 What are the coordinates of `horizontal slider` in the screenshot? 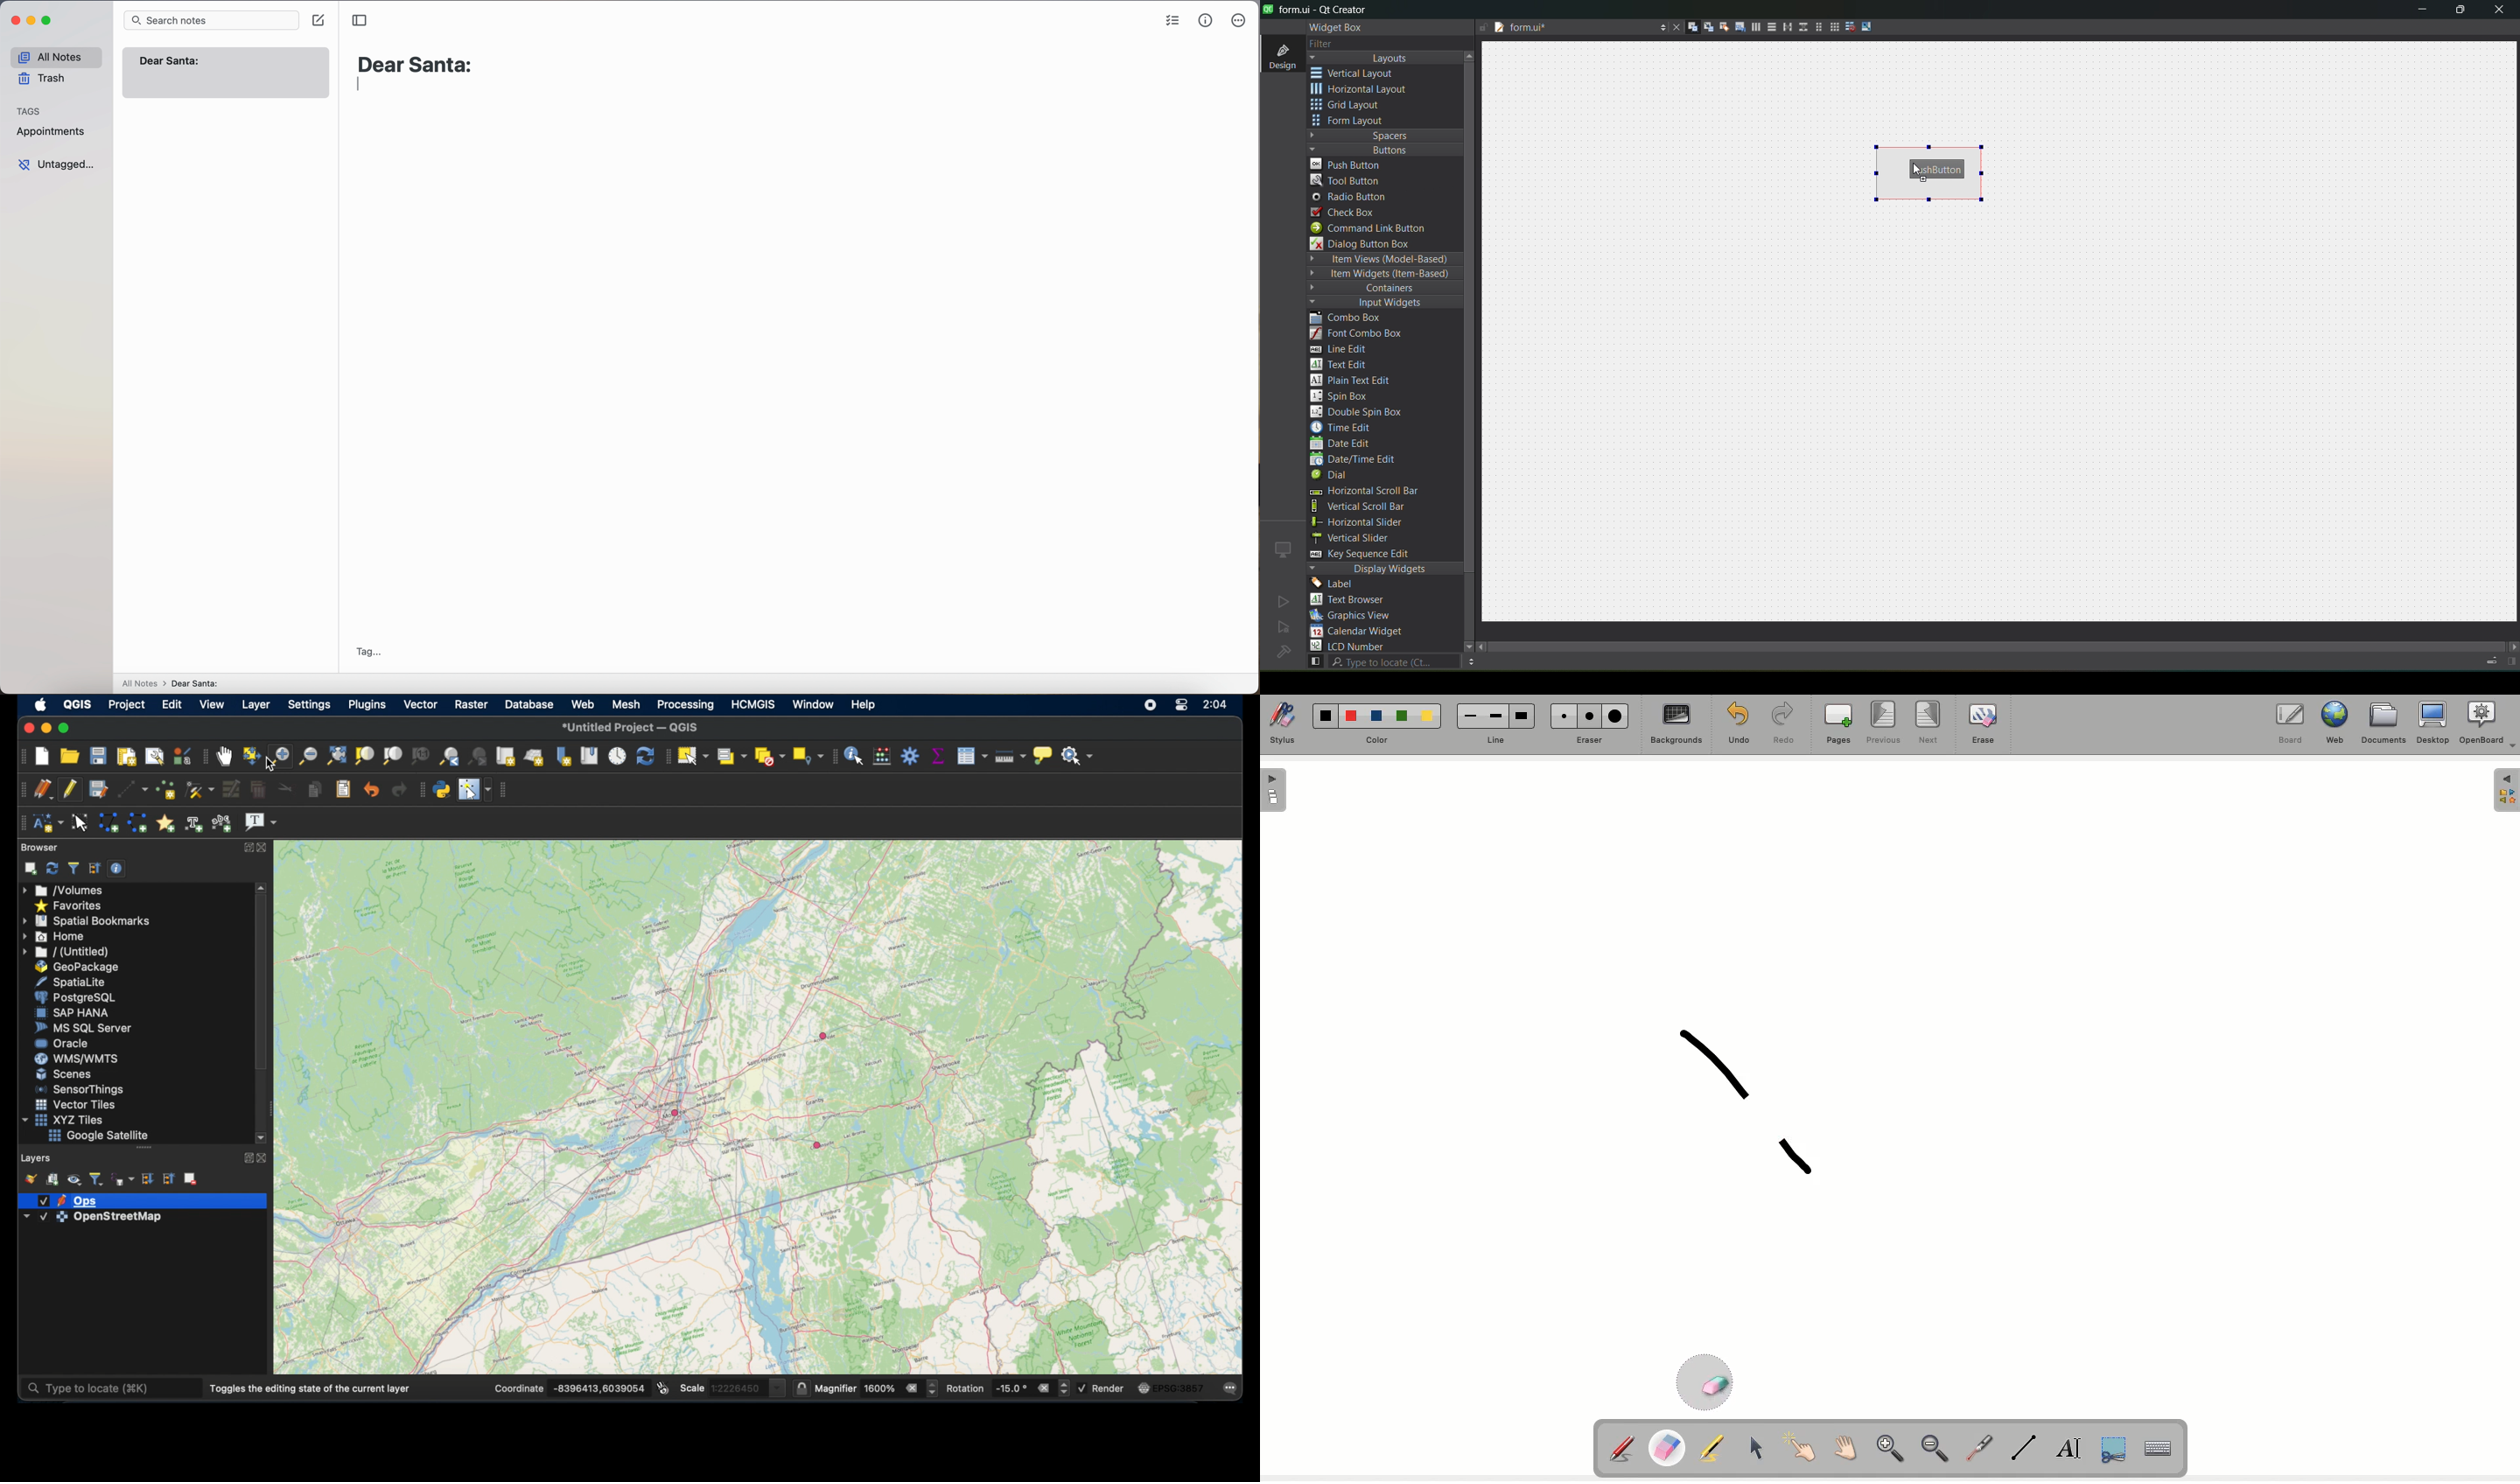 It's located at (1372, 522).